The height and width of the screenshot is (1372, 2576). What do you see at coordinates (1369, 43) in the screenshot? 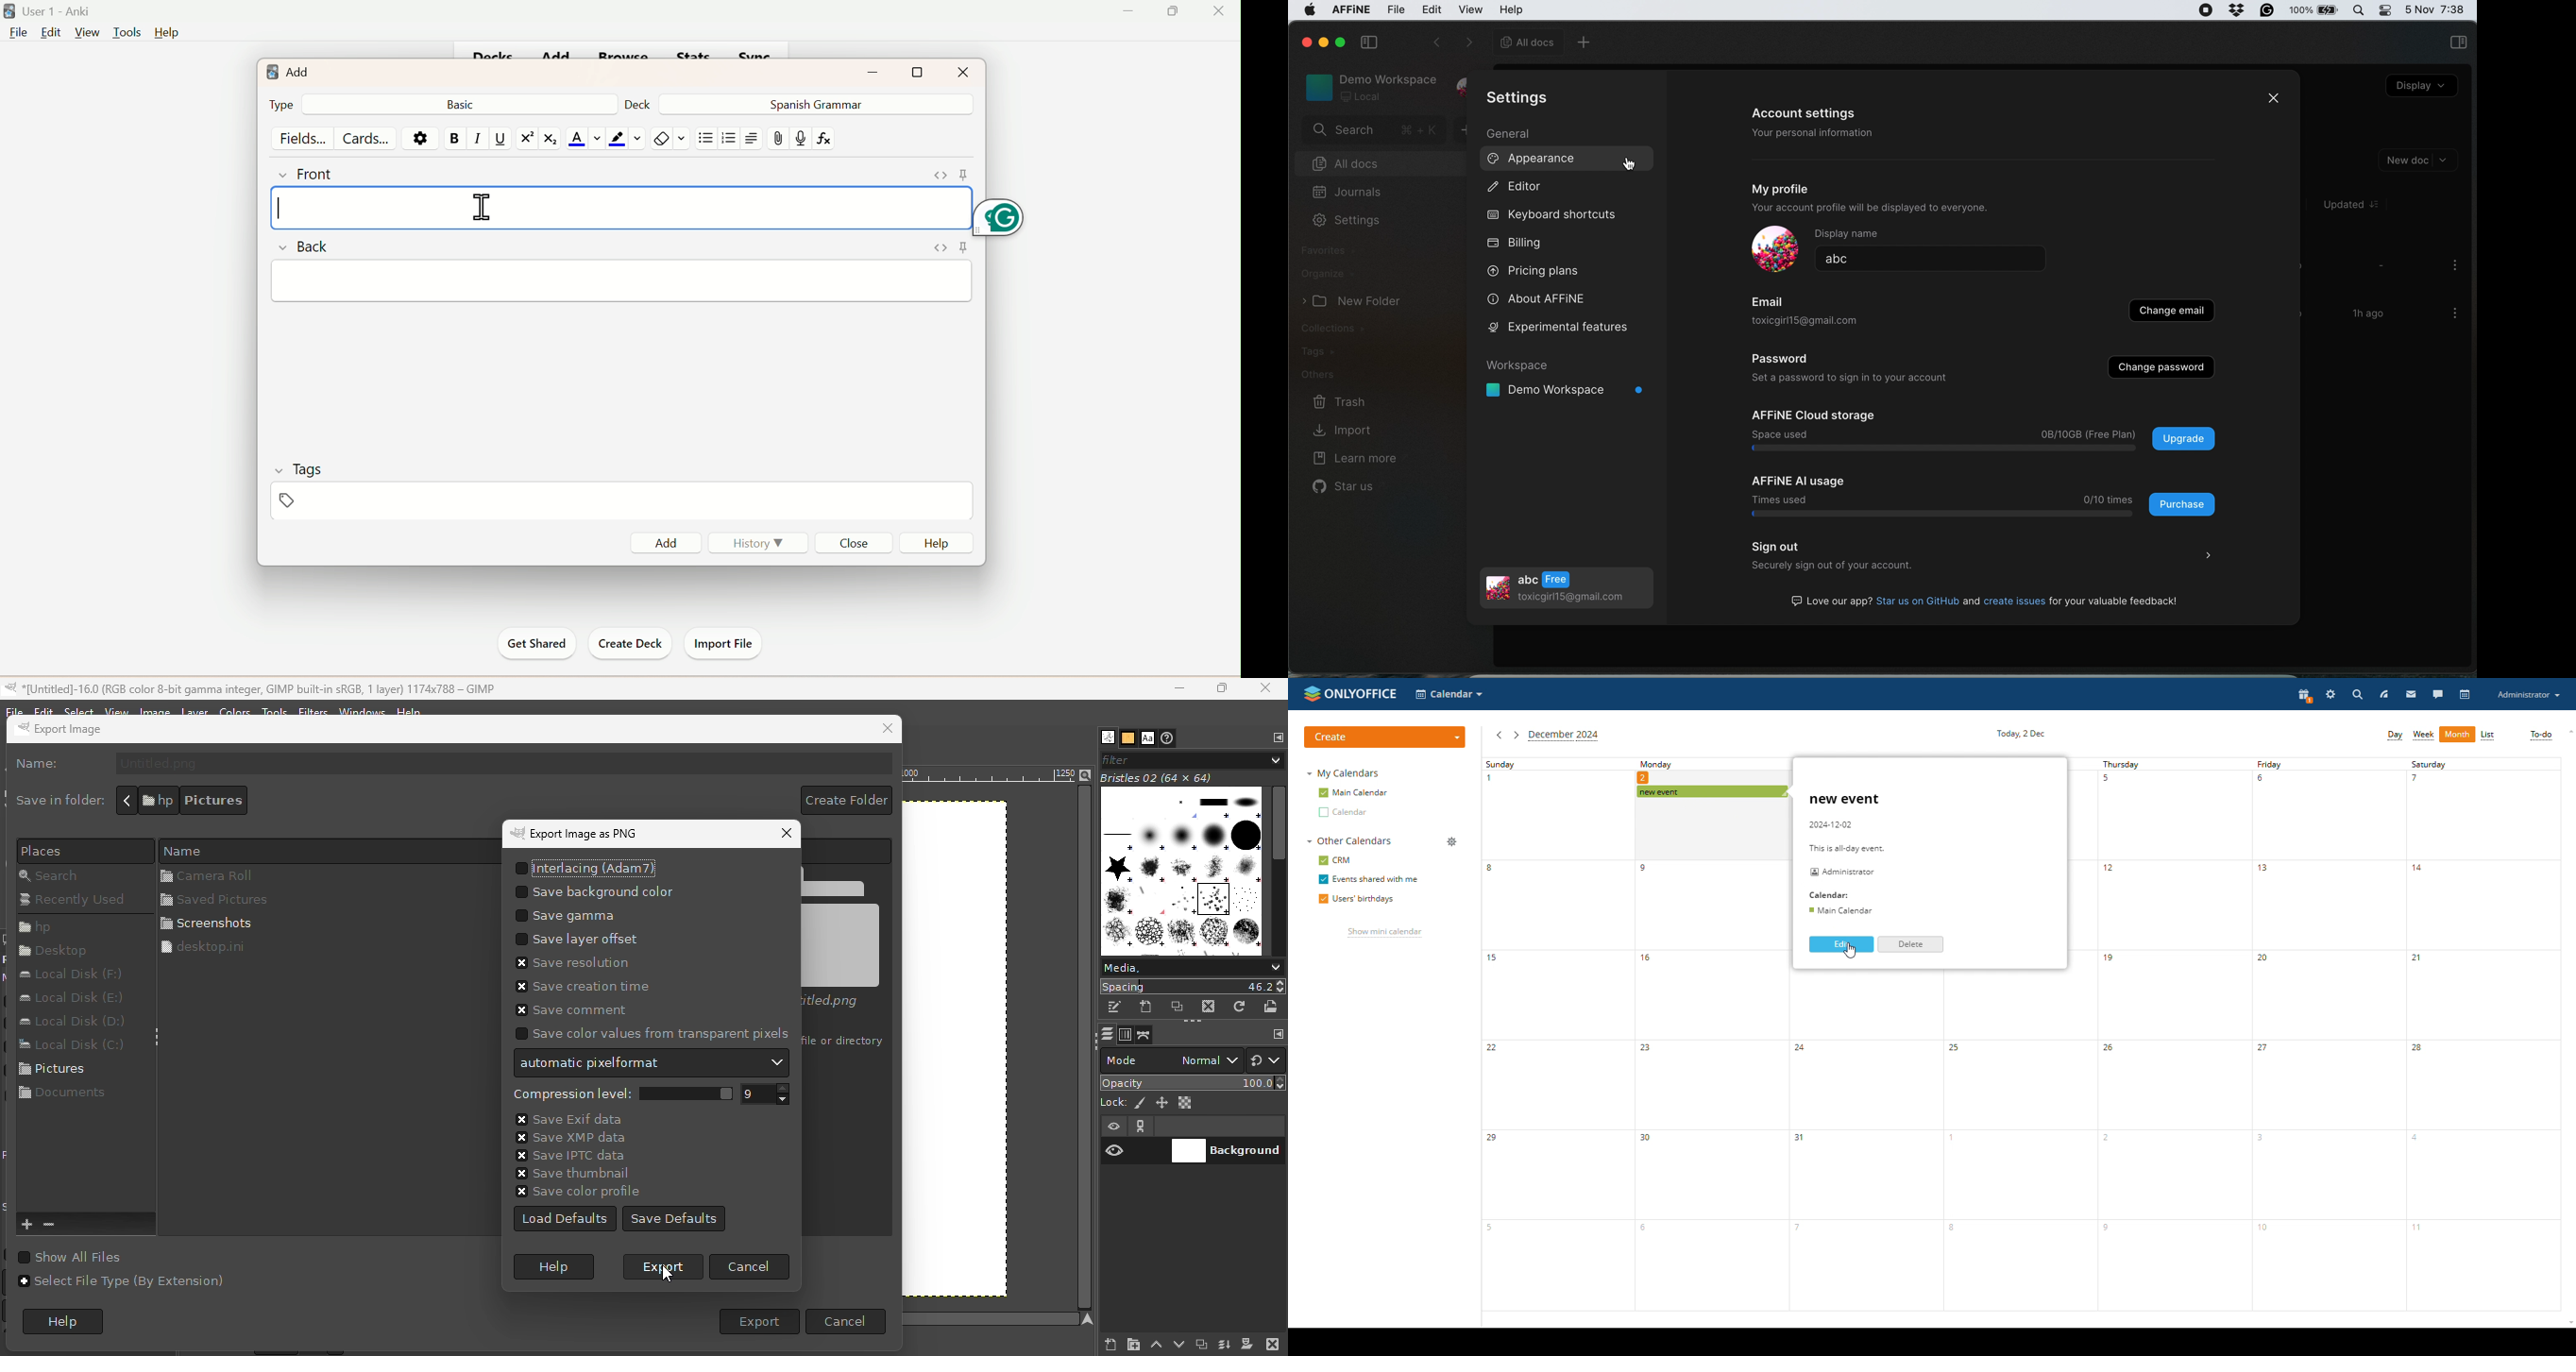
I see `collapse side bar` at bounding box center [1369, 43].